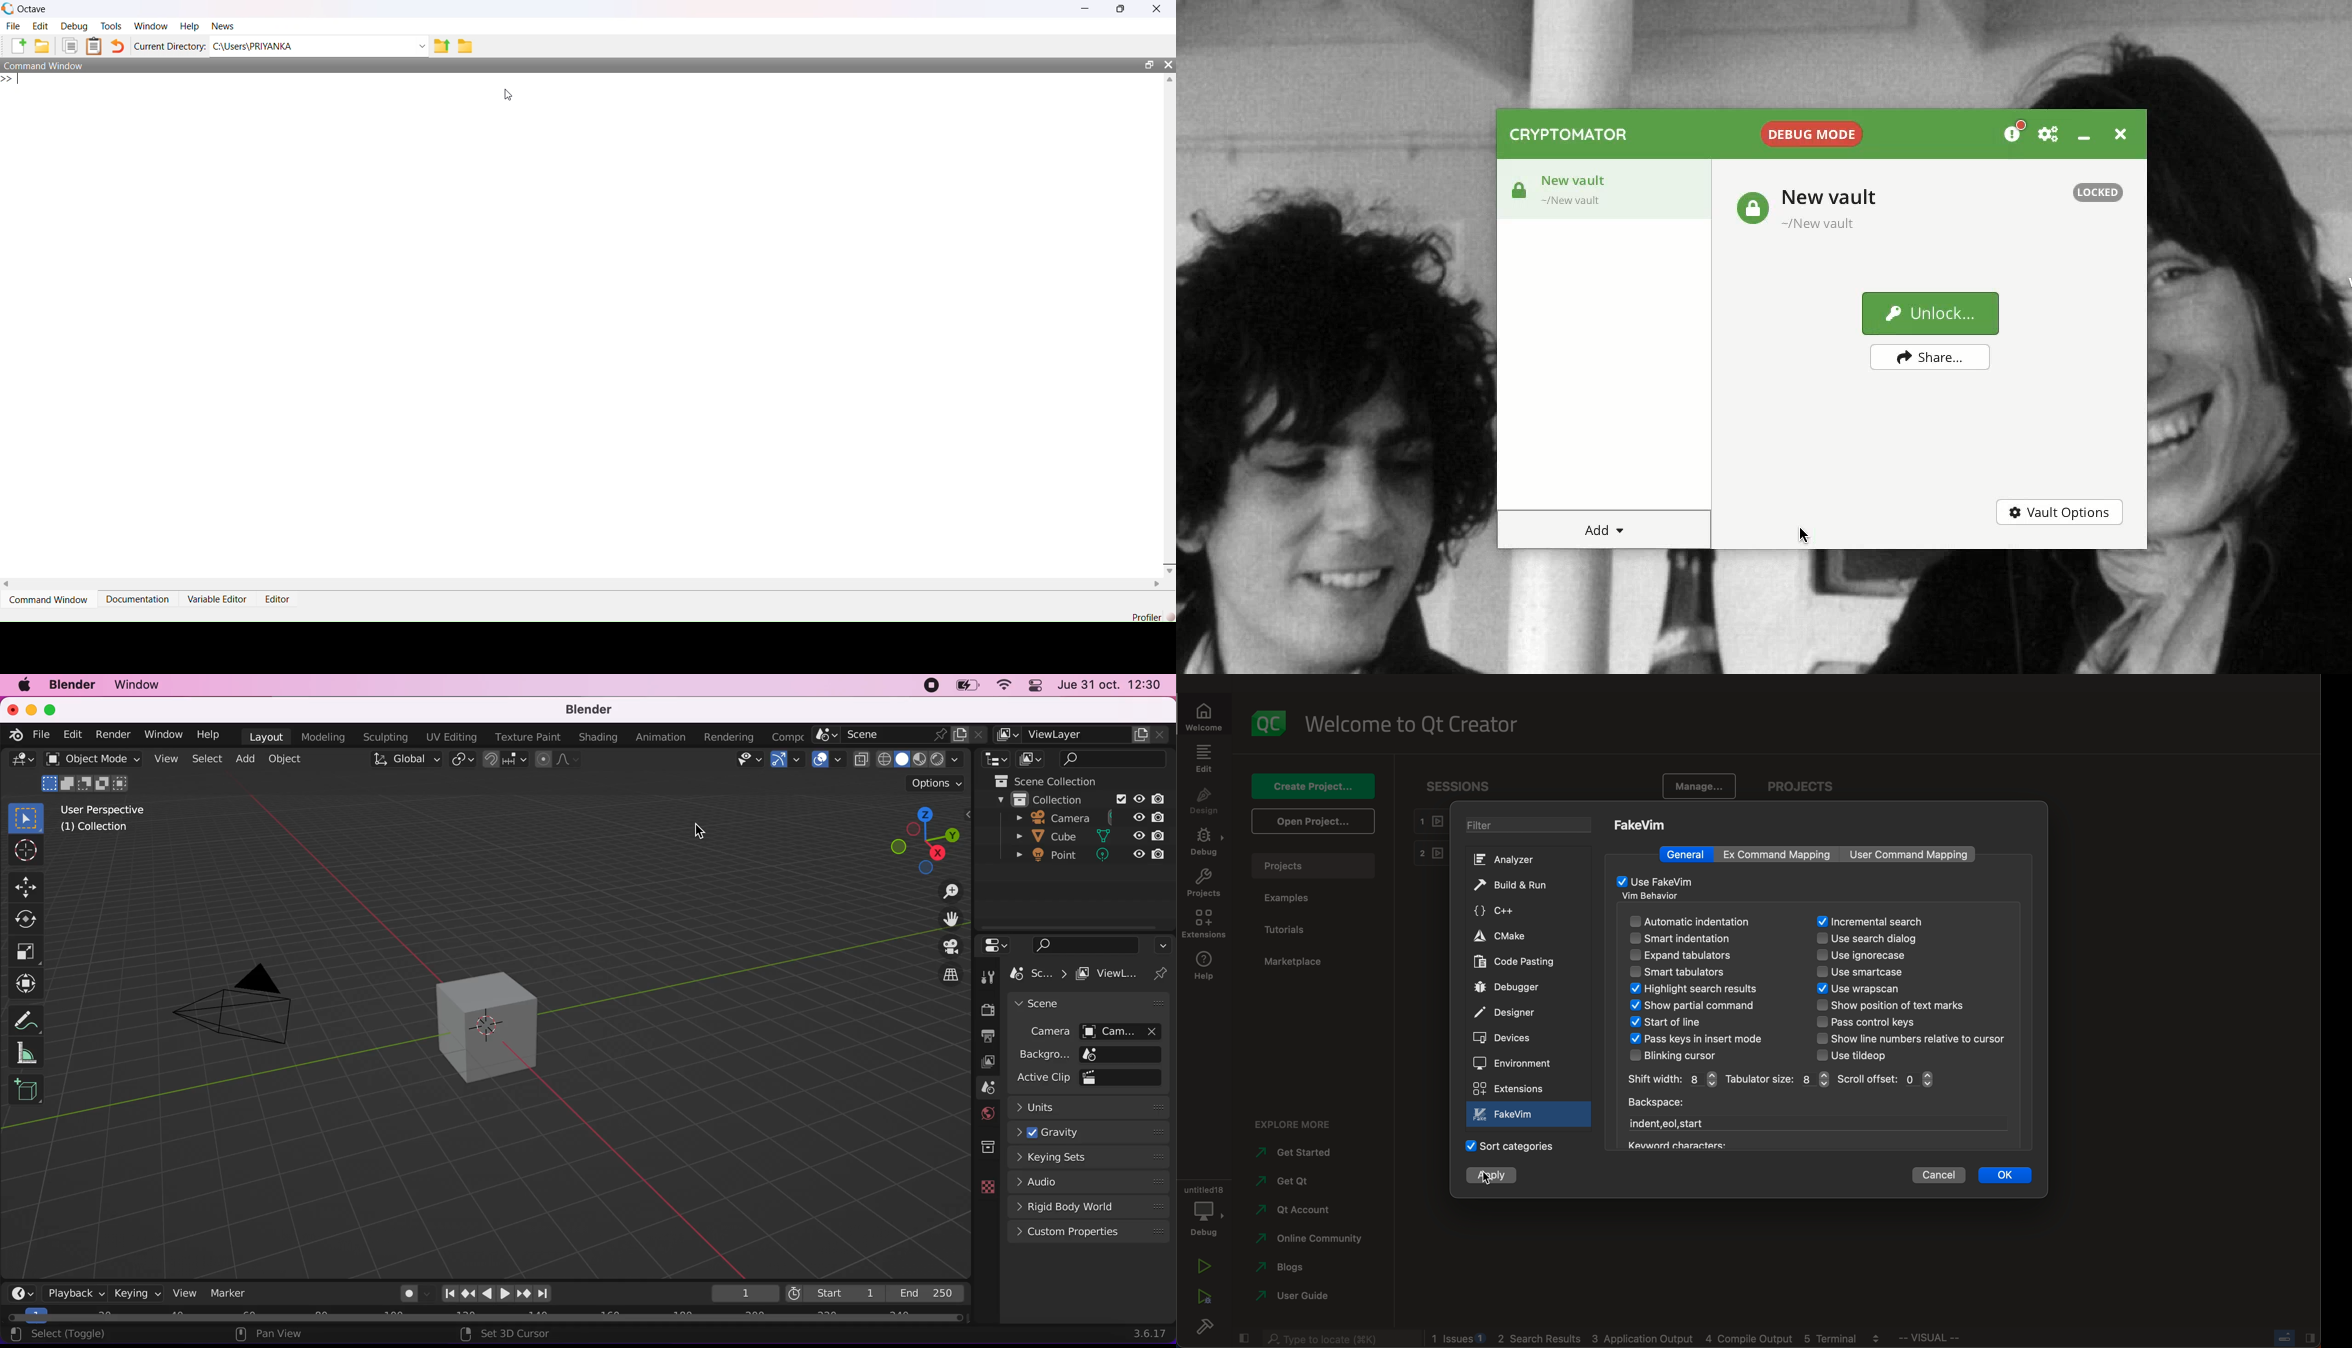 The width and height of the screenshot is (2352, 1372). I want to click on background, so click(1123, 1054).